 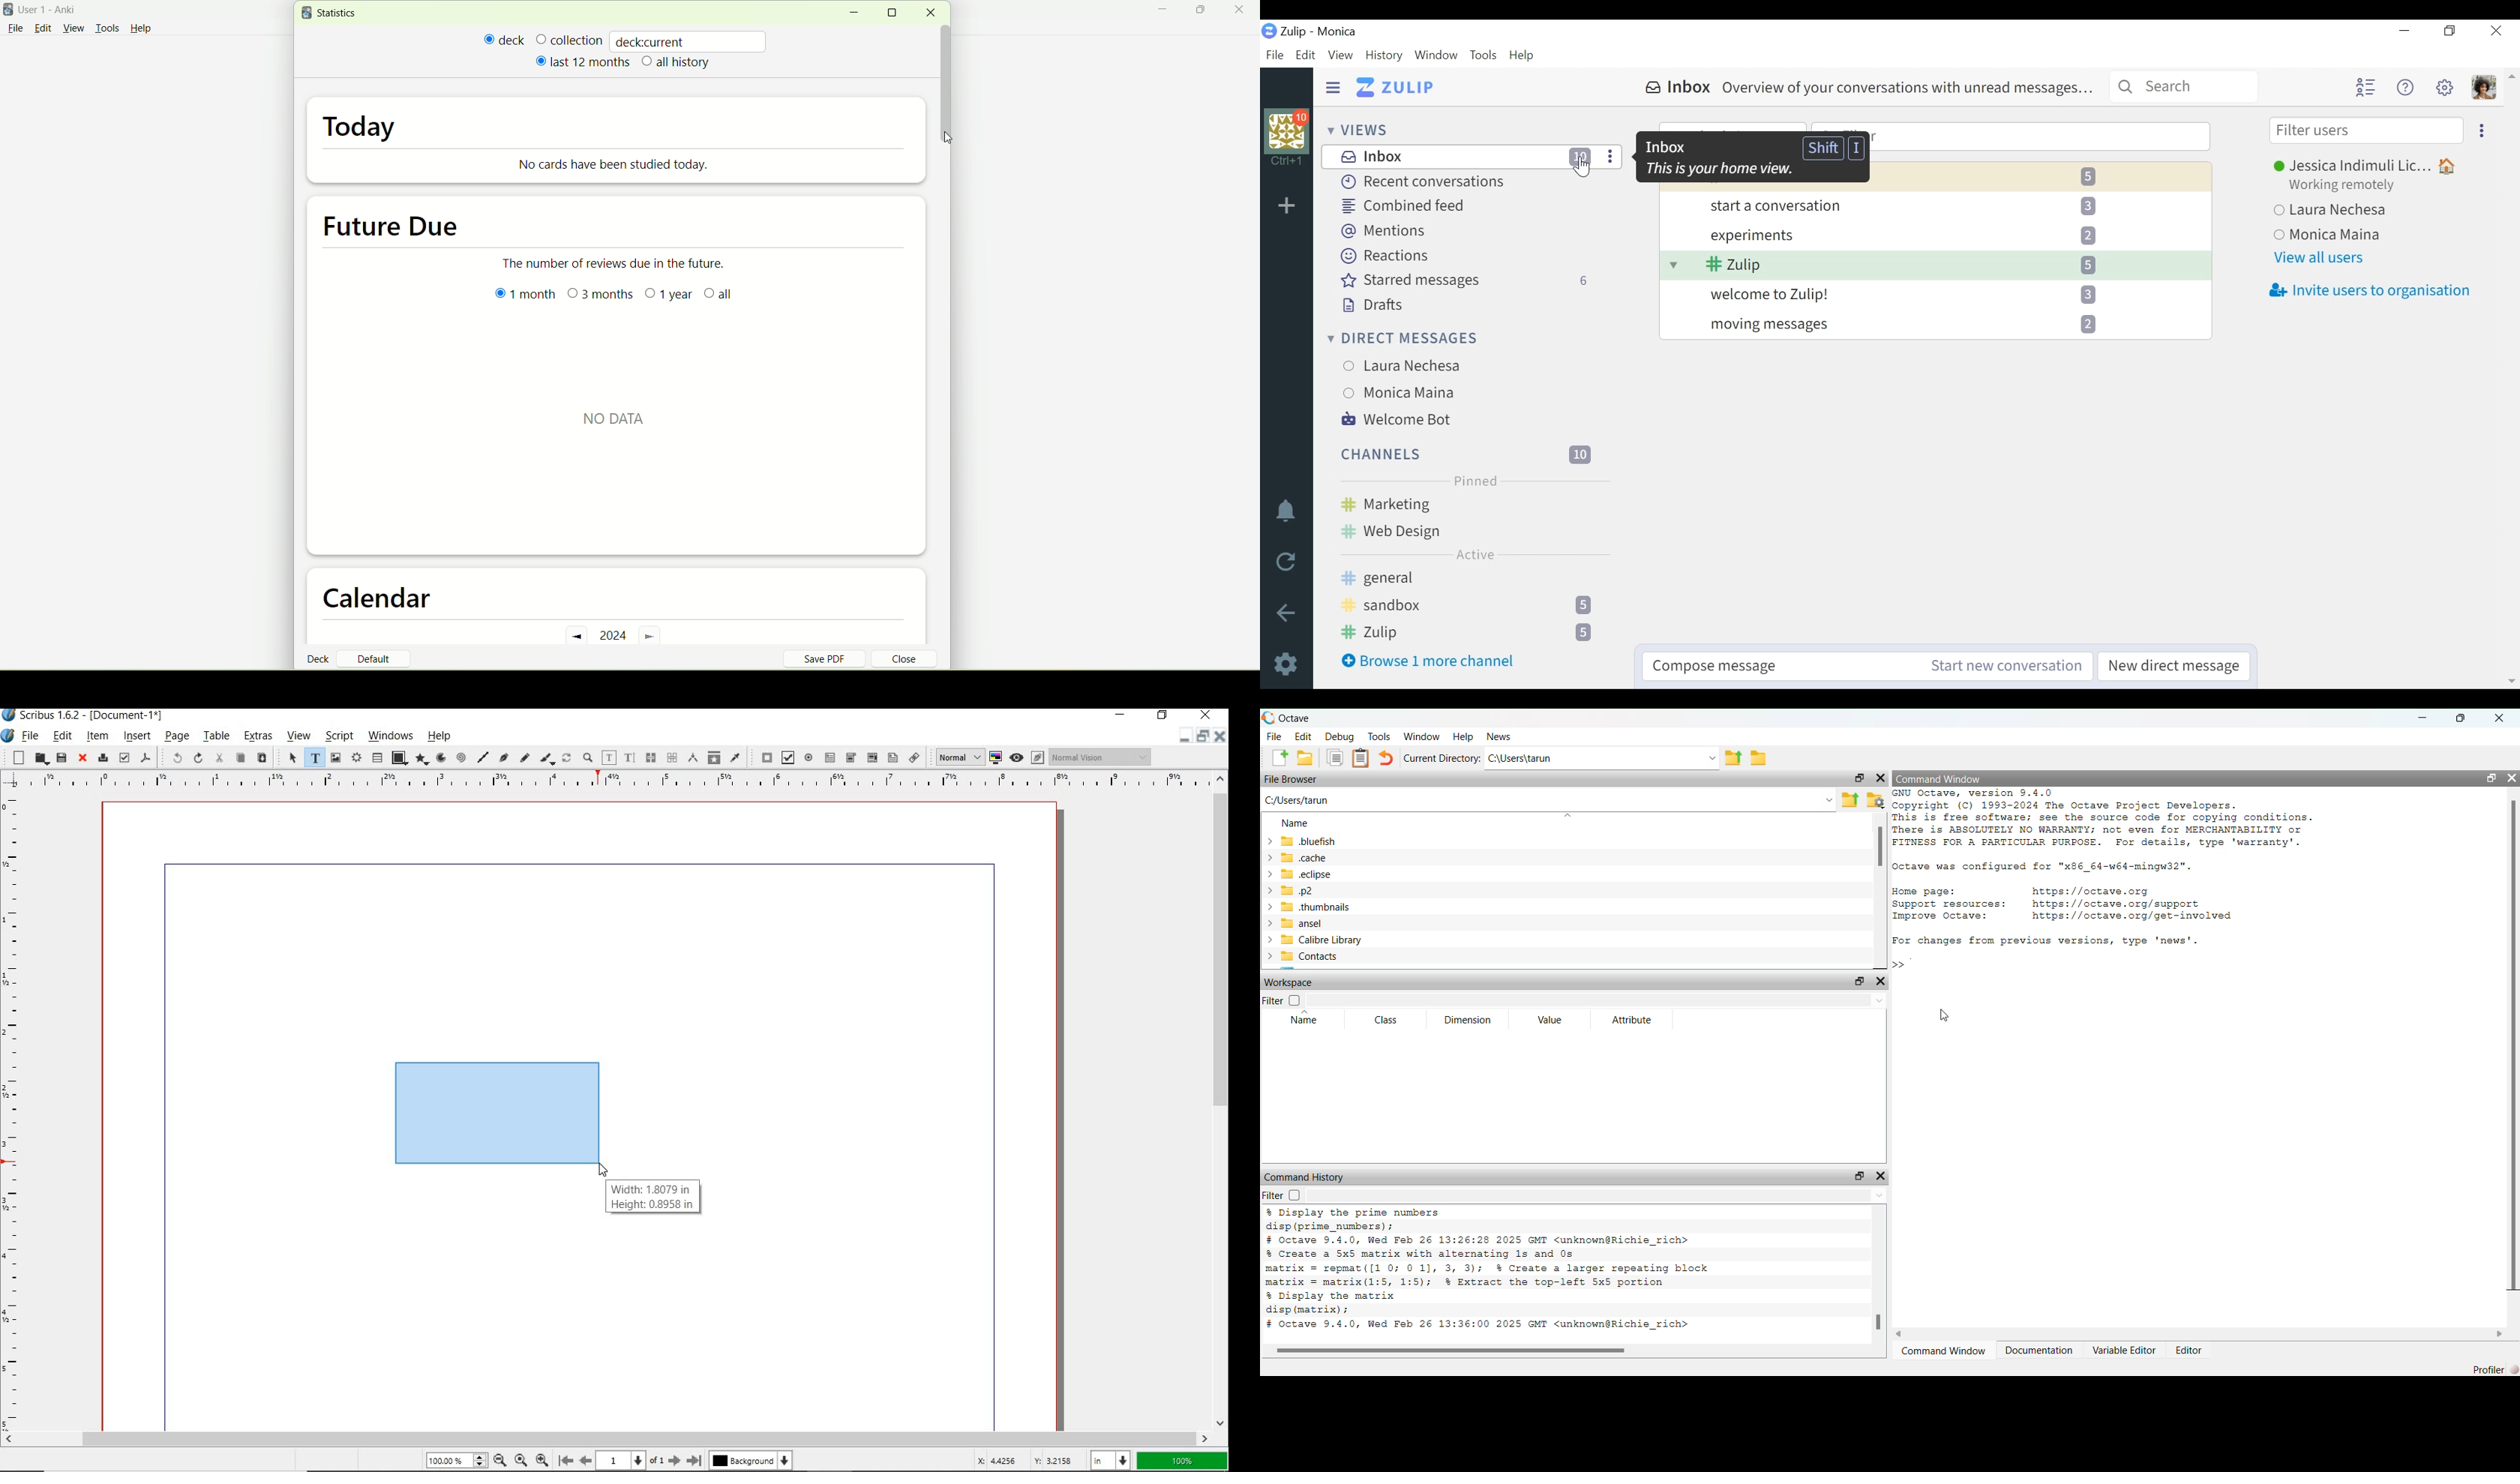 What do you see at coordinates (56, 12) in the screenshot?
I see `User 1- Anki` at bounding box center [56, 12].